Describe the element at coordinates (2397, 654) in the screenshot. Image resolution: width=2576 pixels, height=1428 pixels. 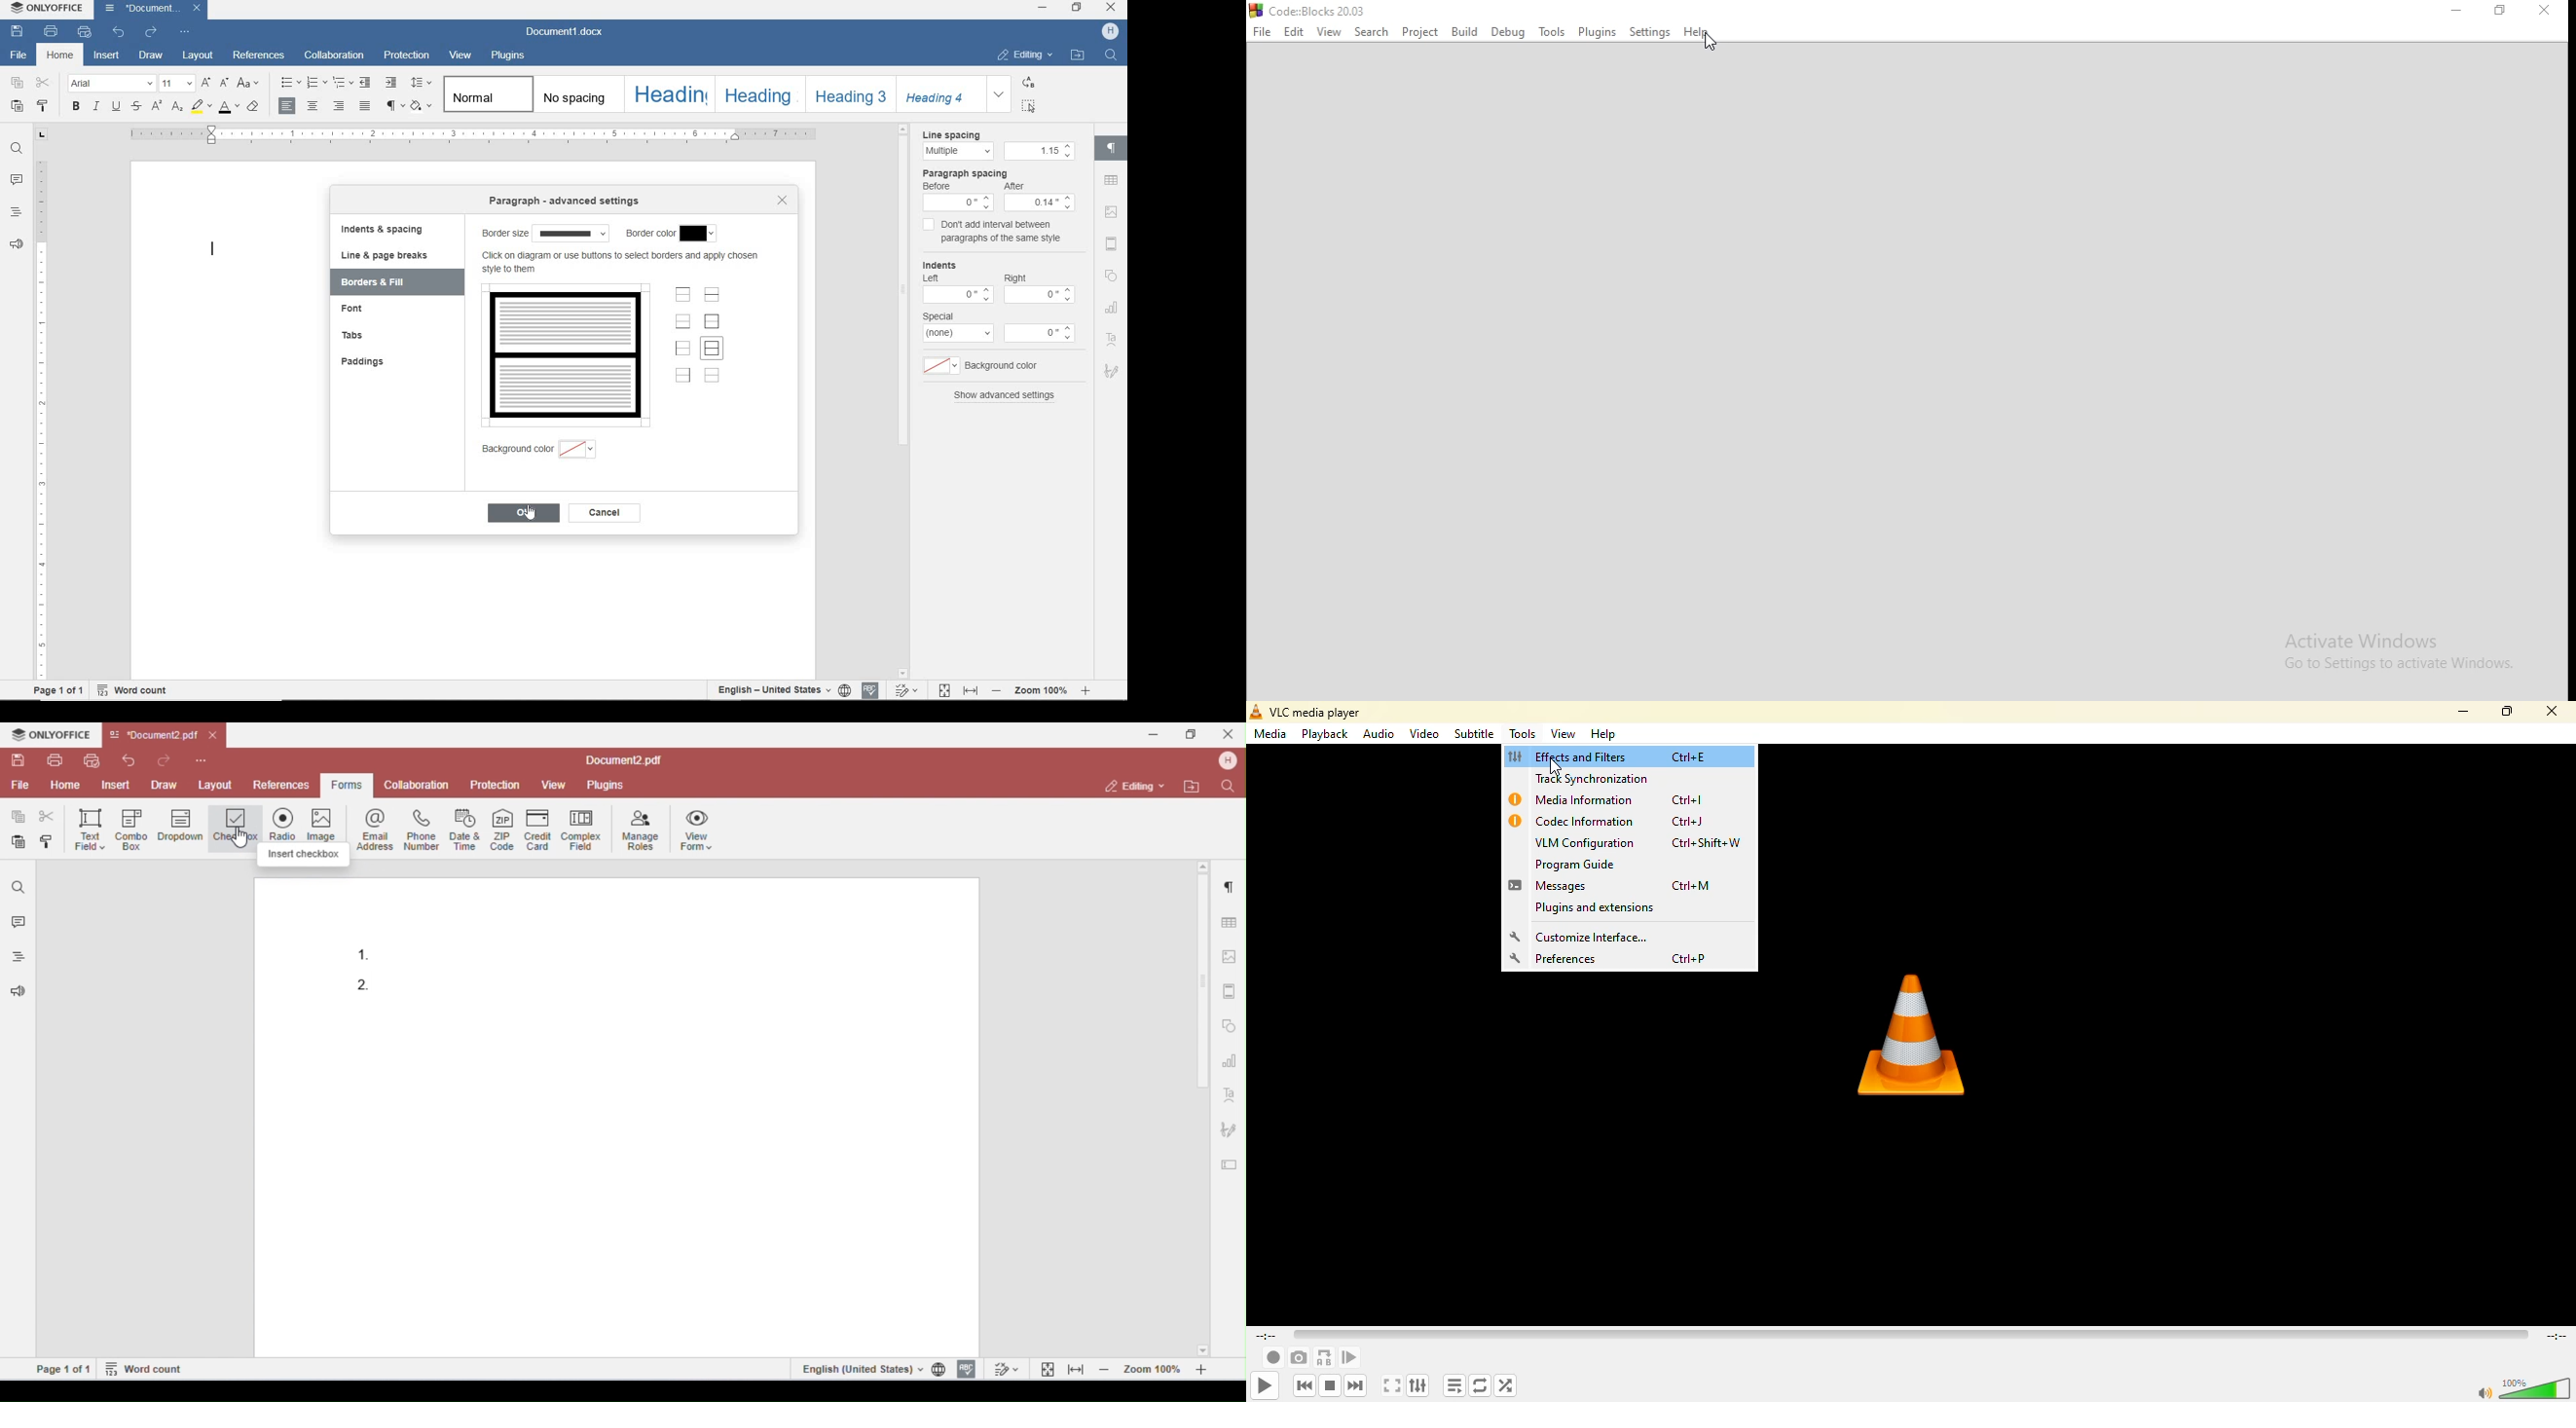
I see `Activate Windows` at that location.